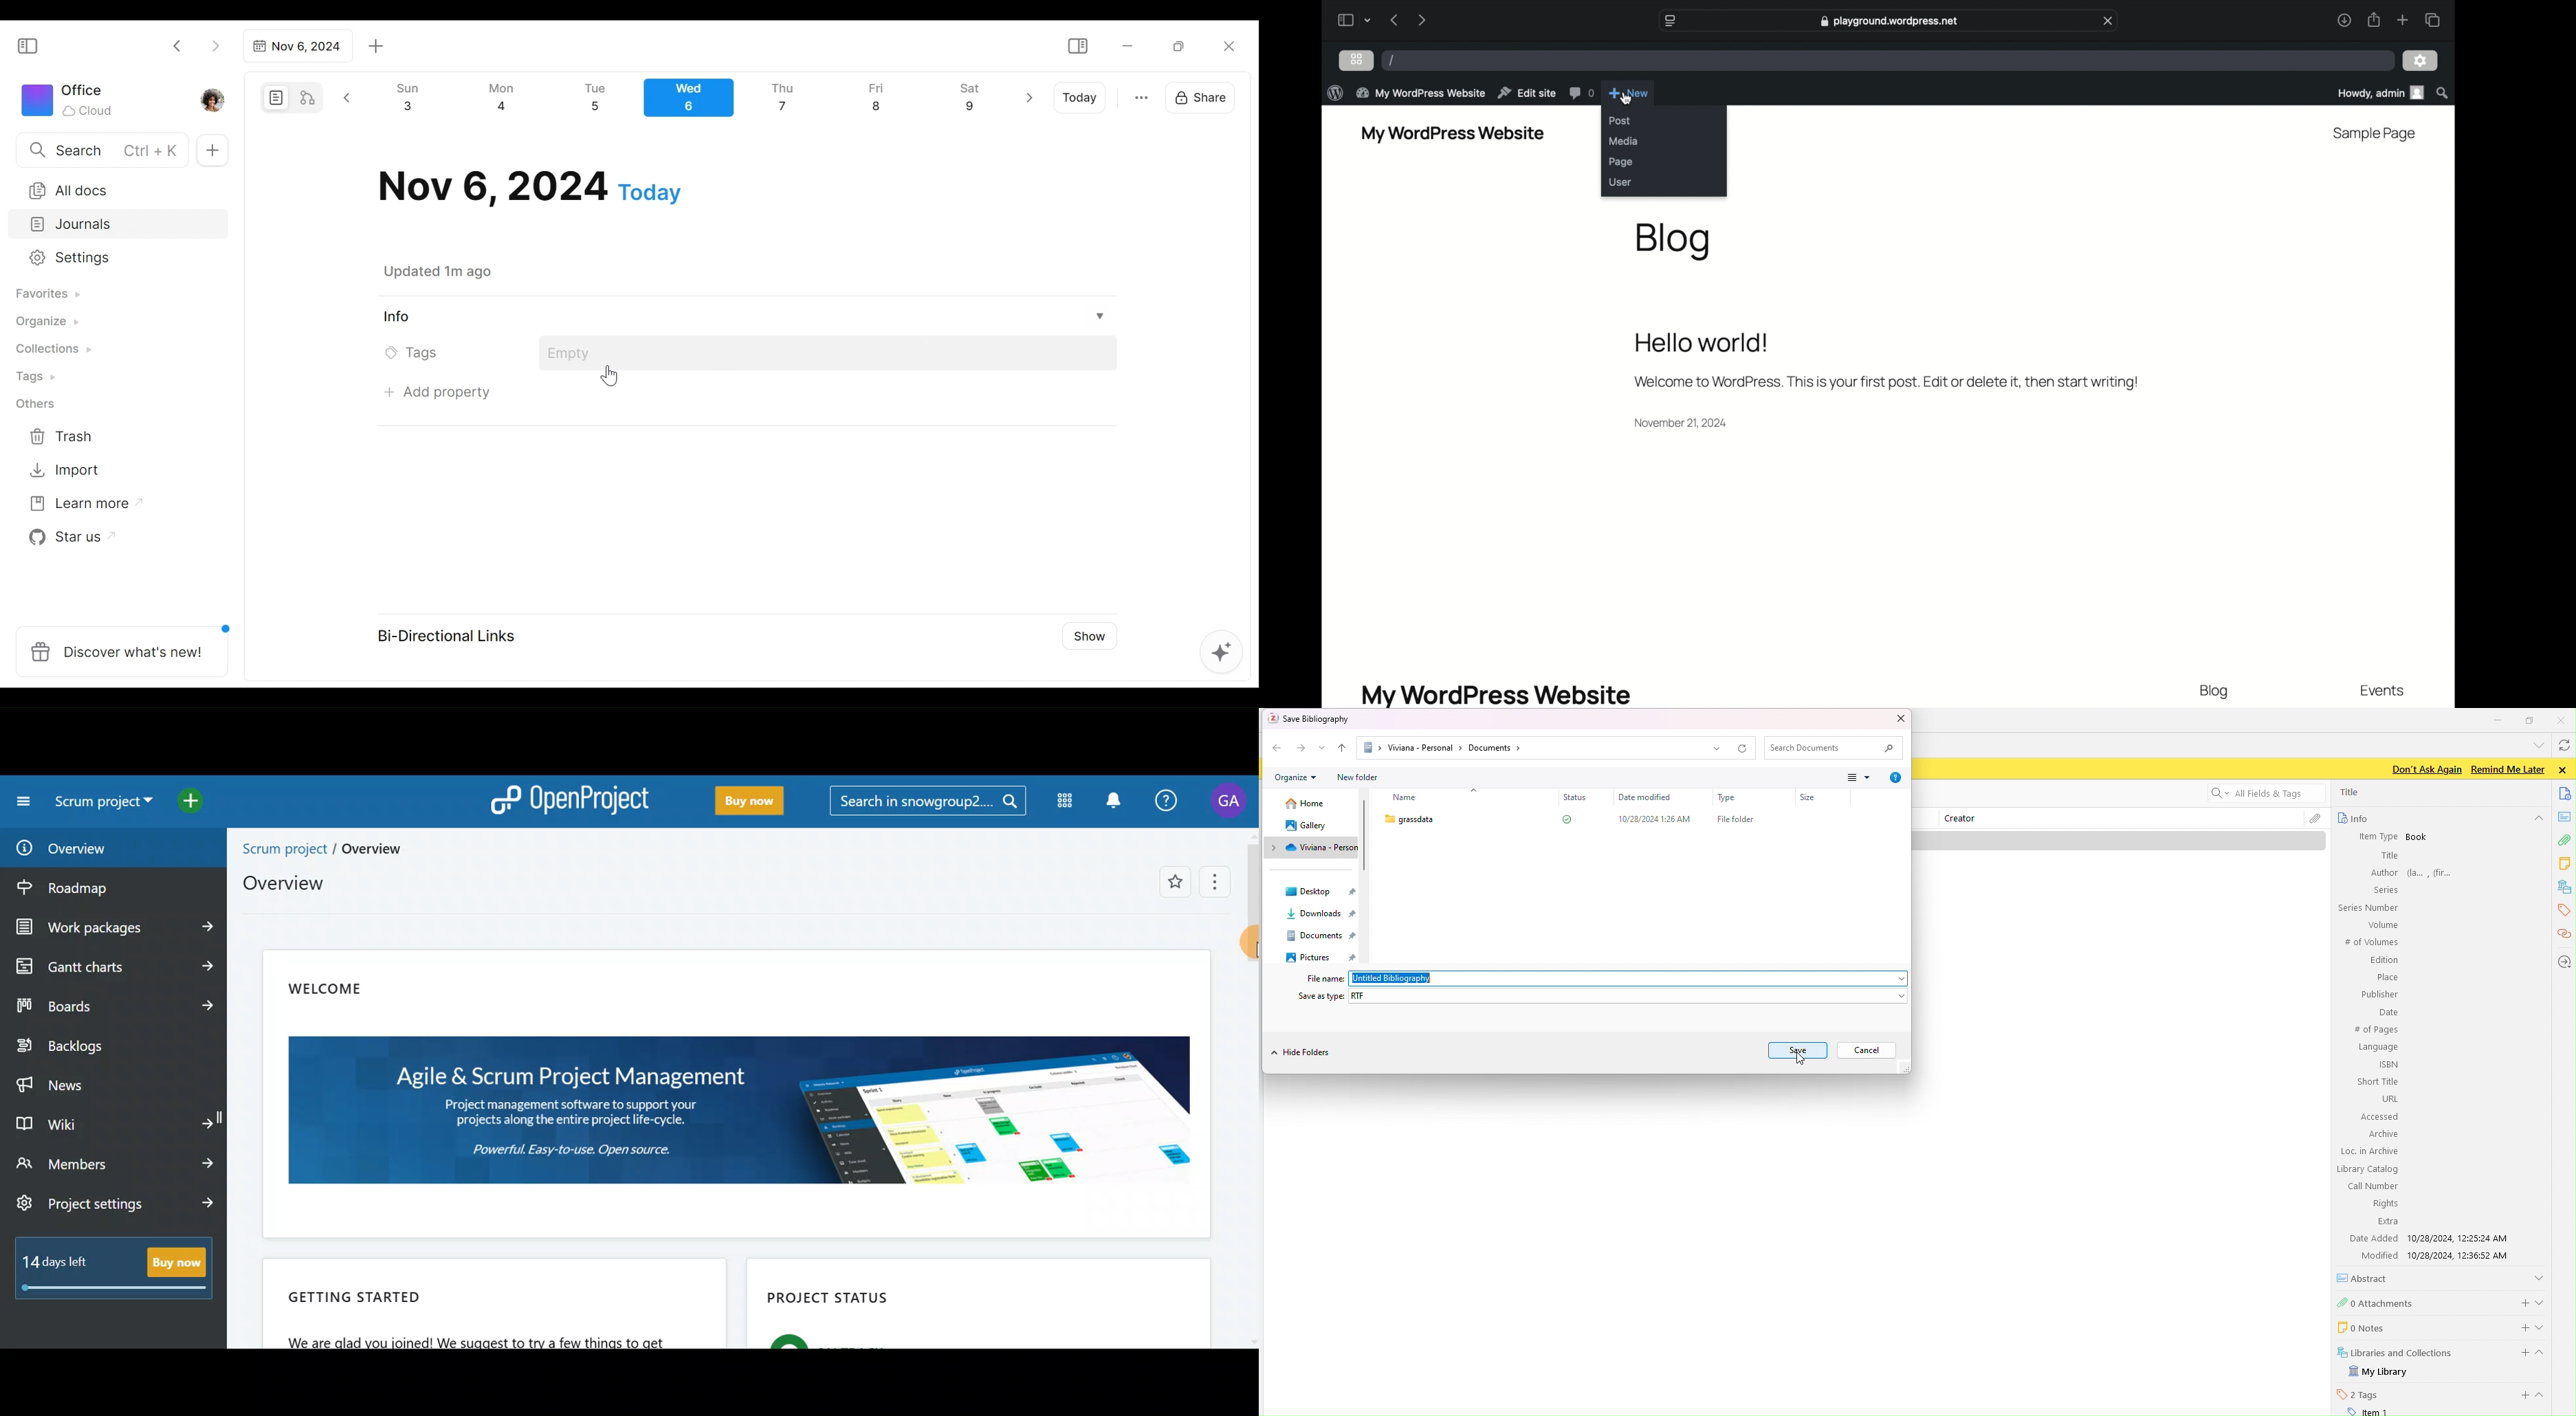 The height and width of the screenshot is (1428, 2576). What do you see at coordinates (1620, 826) in the screenshot?
I see `Box` at bounding box center [1620, 826].